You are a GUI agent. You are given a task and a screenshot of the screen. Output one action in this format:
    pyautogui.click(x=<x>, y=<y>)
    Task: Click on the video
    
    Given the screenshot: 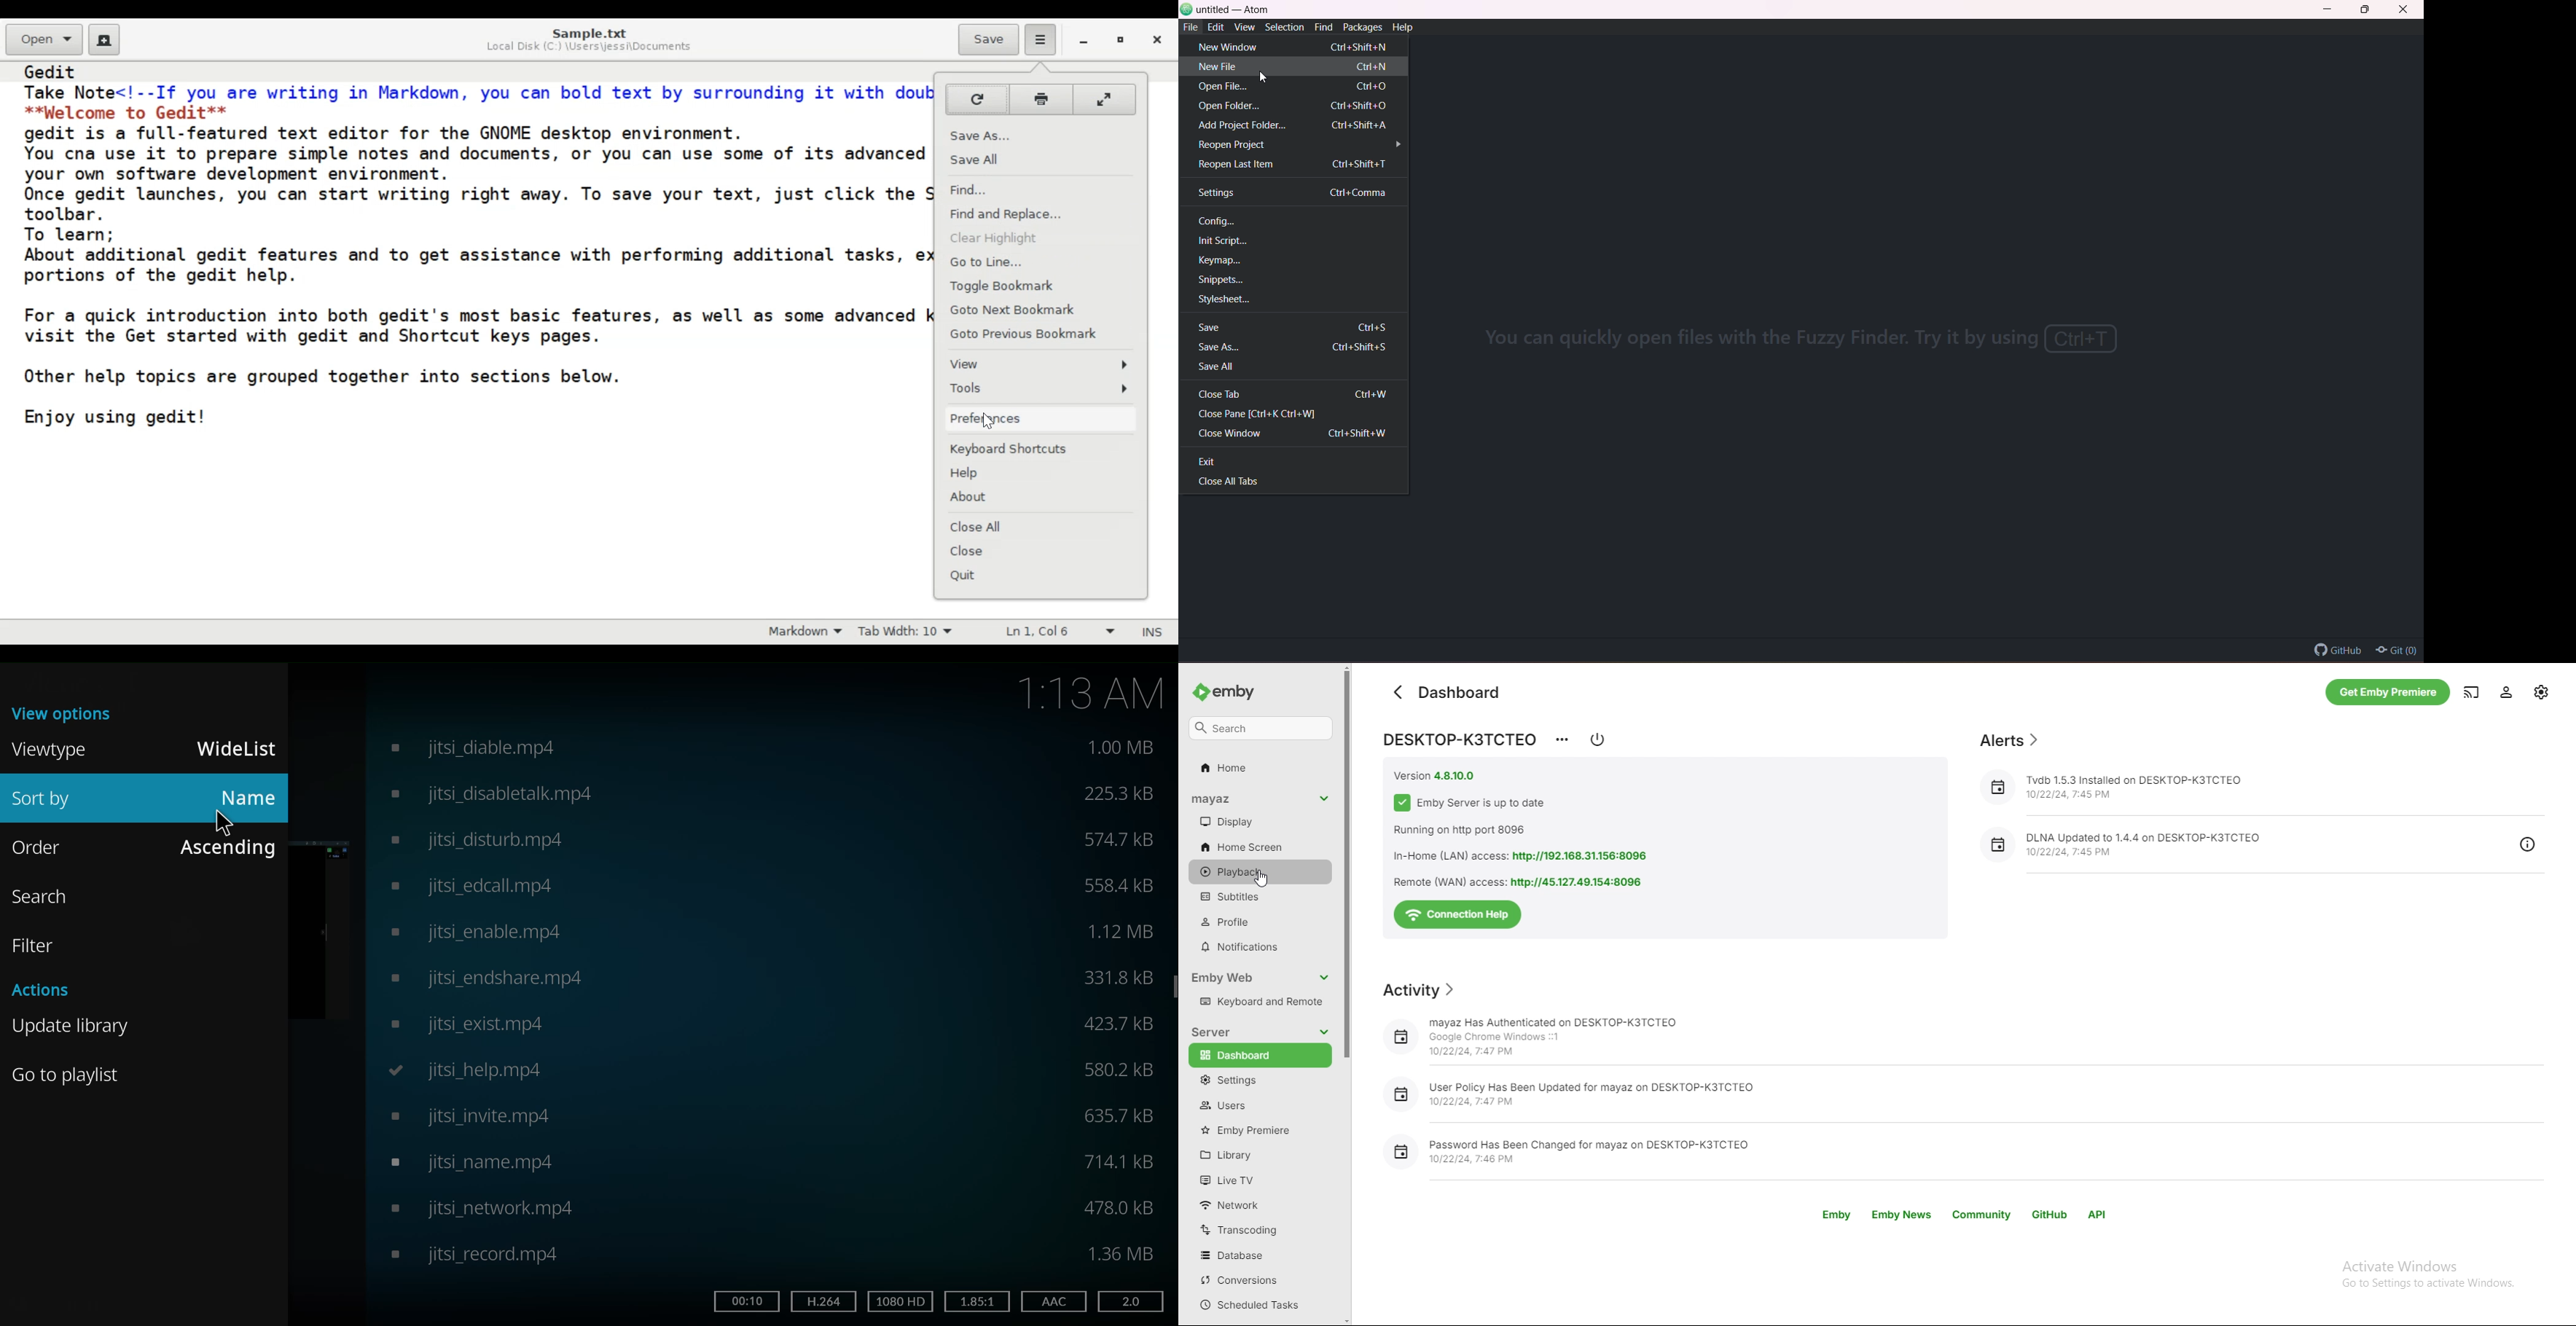 What is the action you would take?
    pyautogui.click(x=480, y=932)
    